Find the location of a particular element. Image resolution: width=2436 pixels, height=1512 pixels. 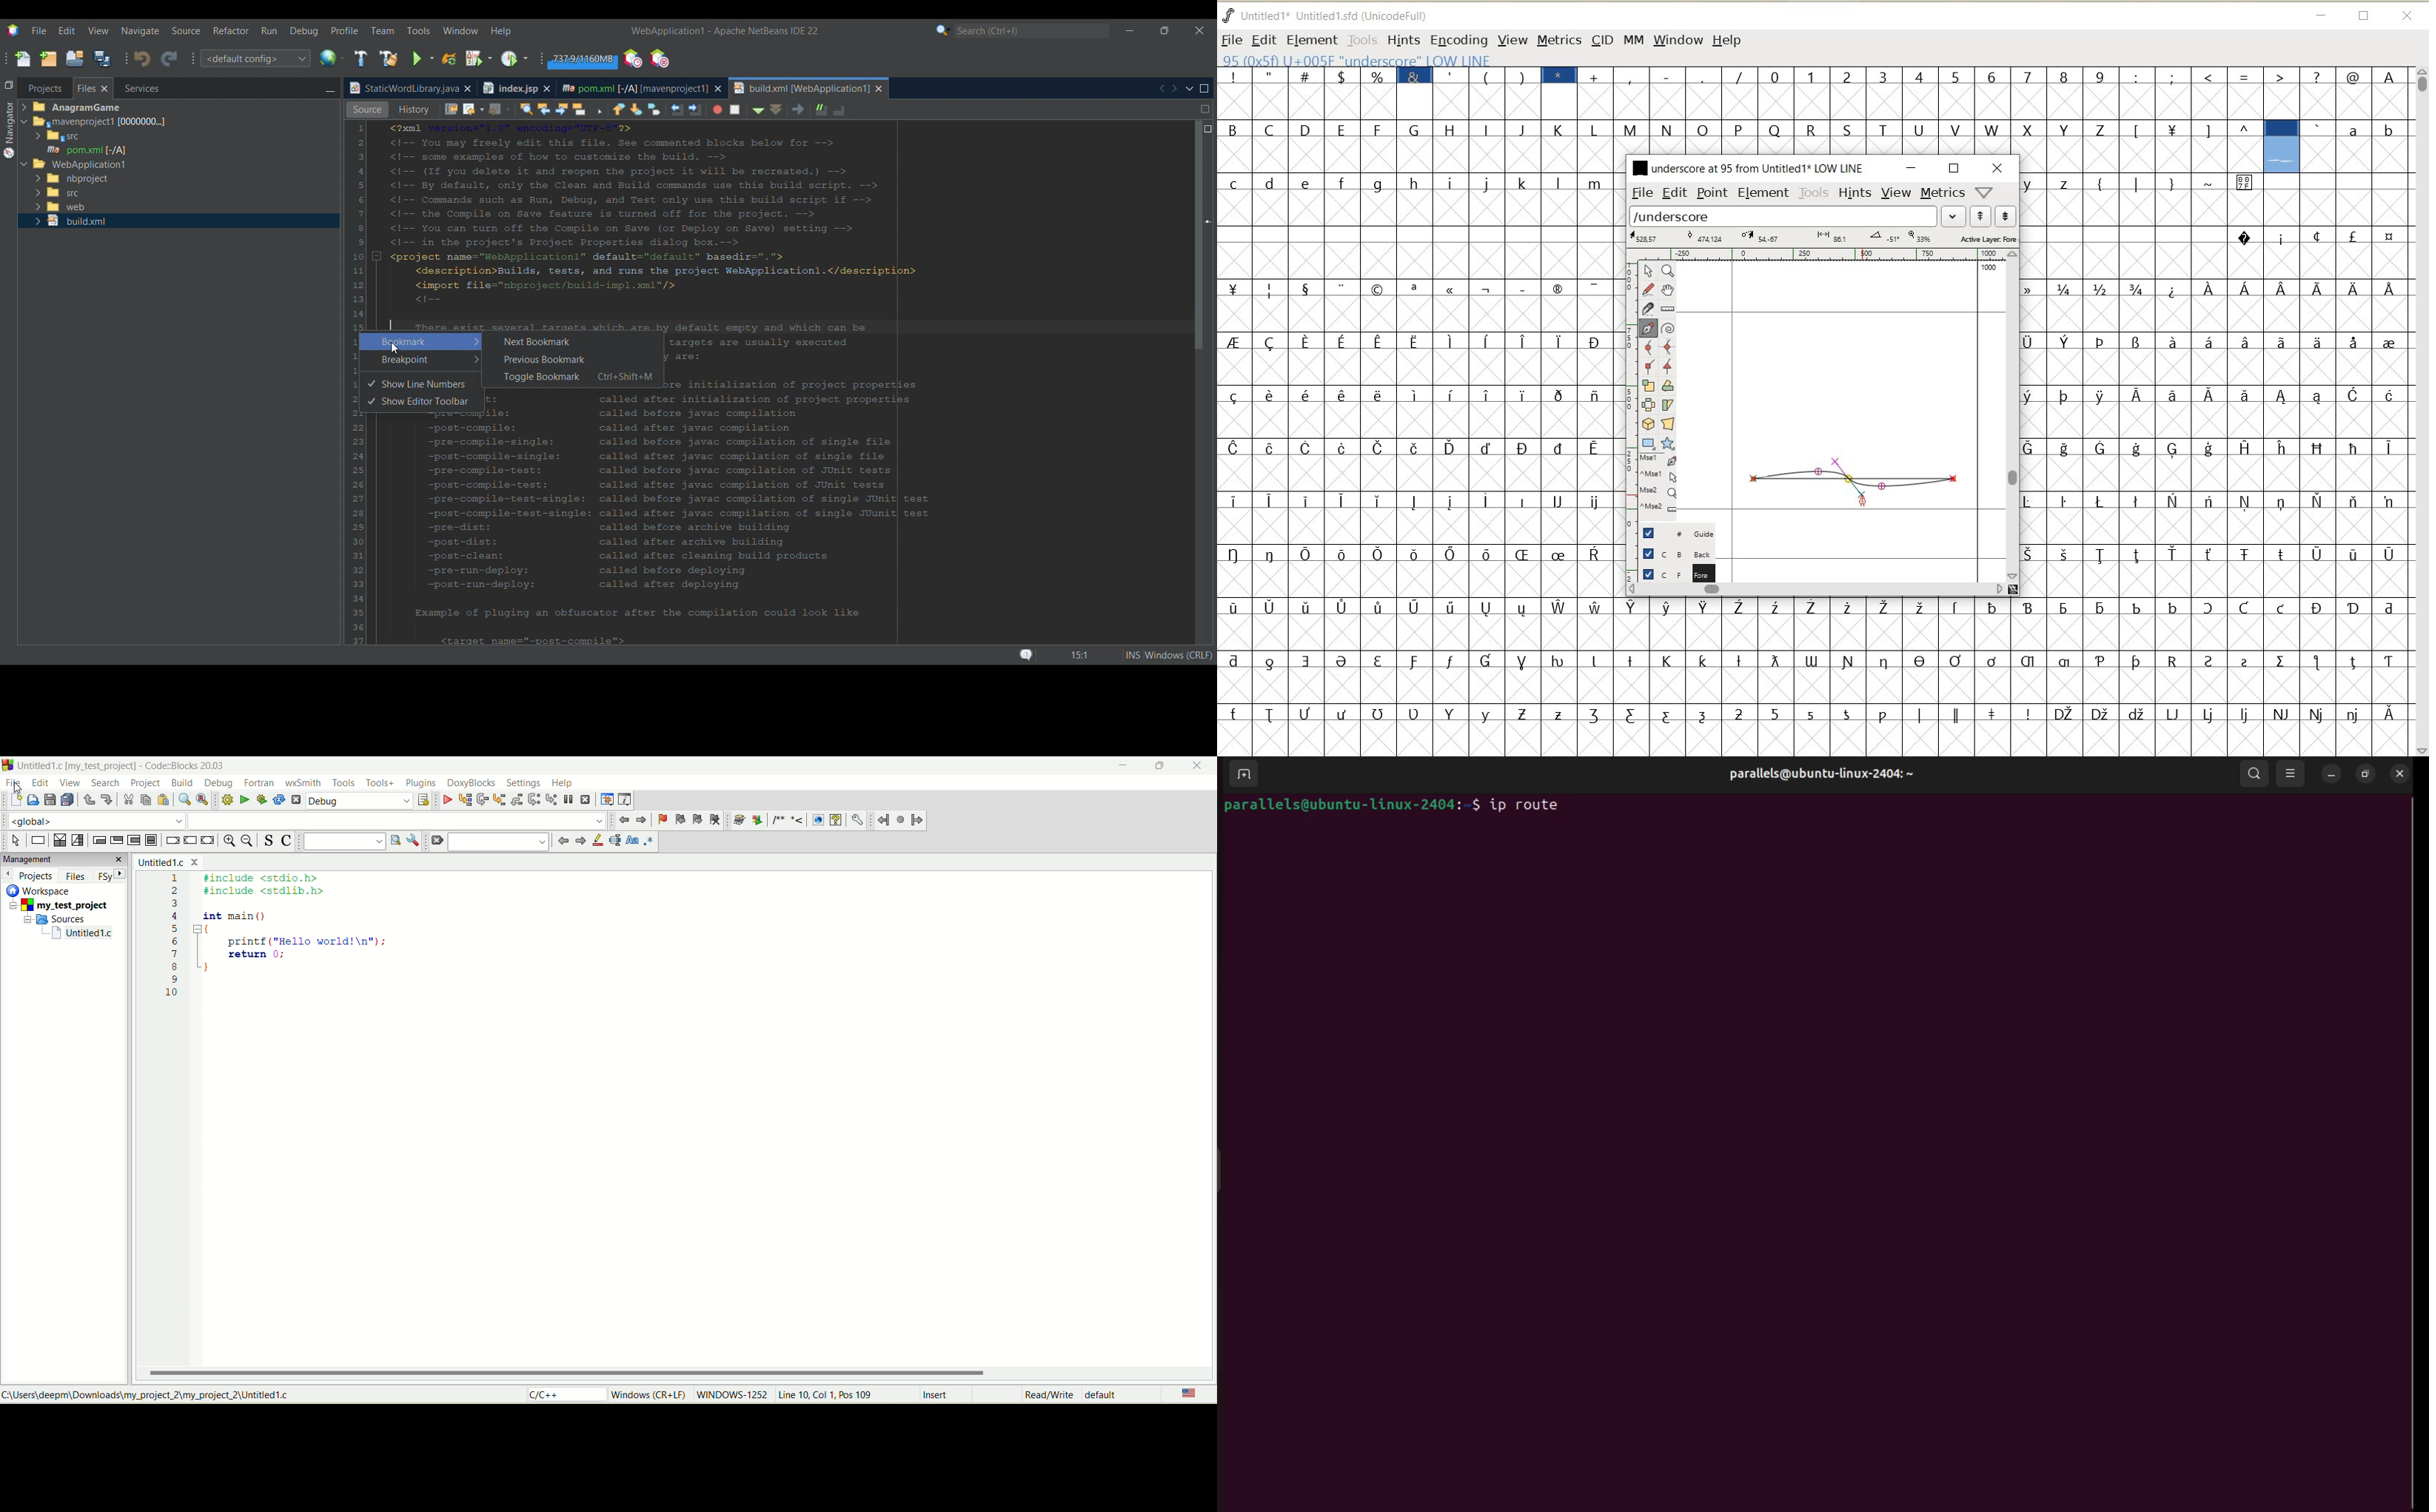

toggle bookmark is located at coordinates (661, 820).